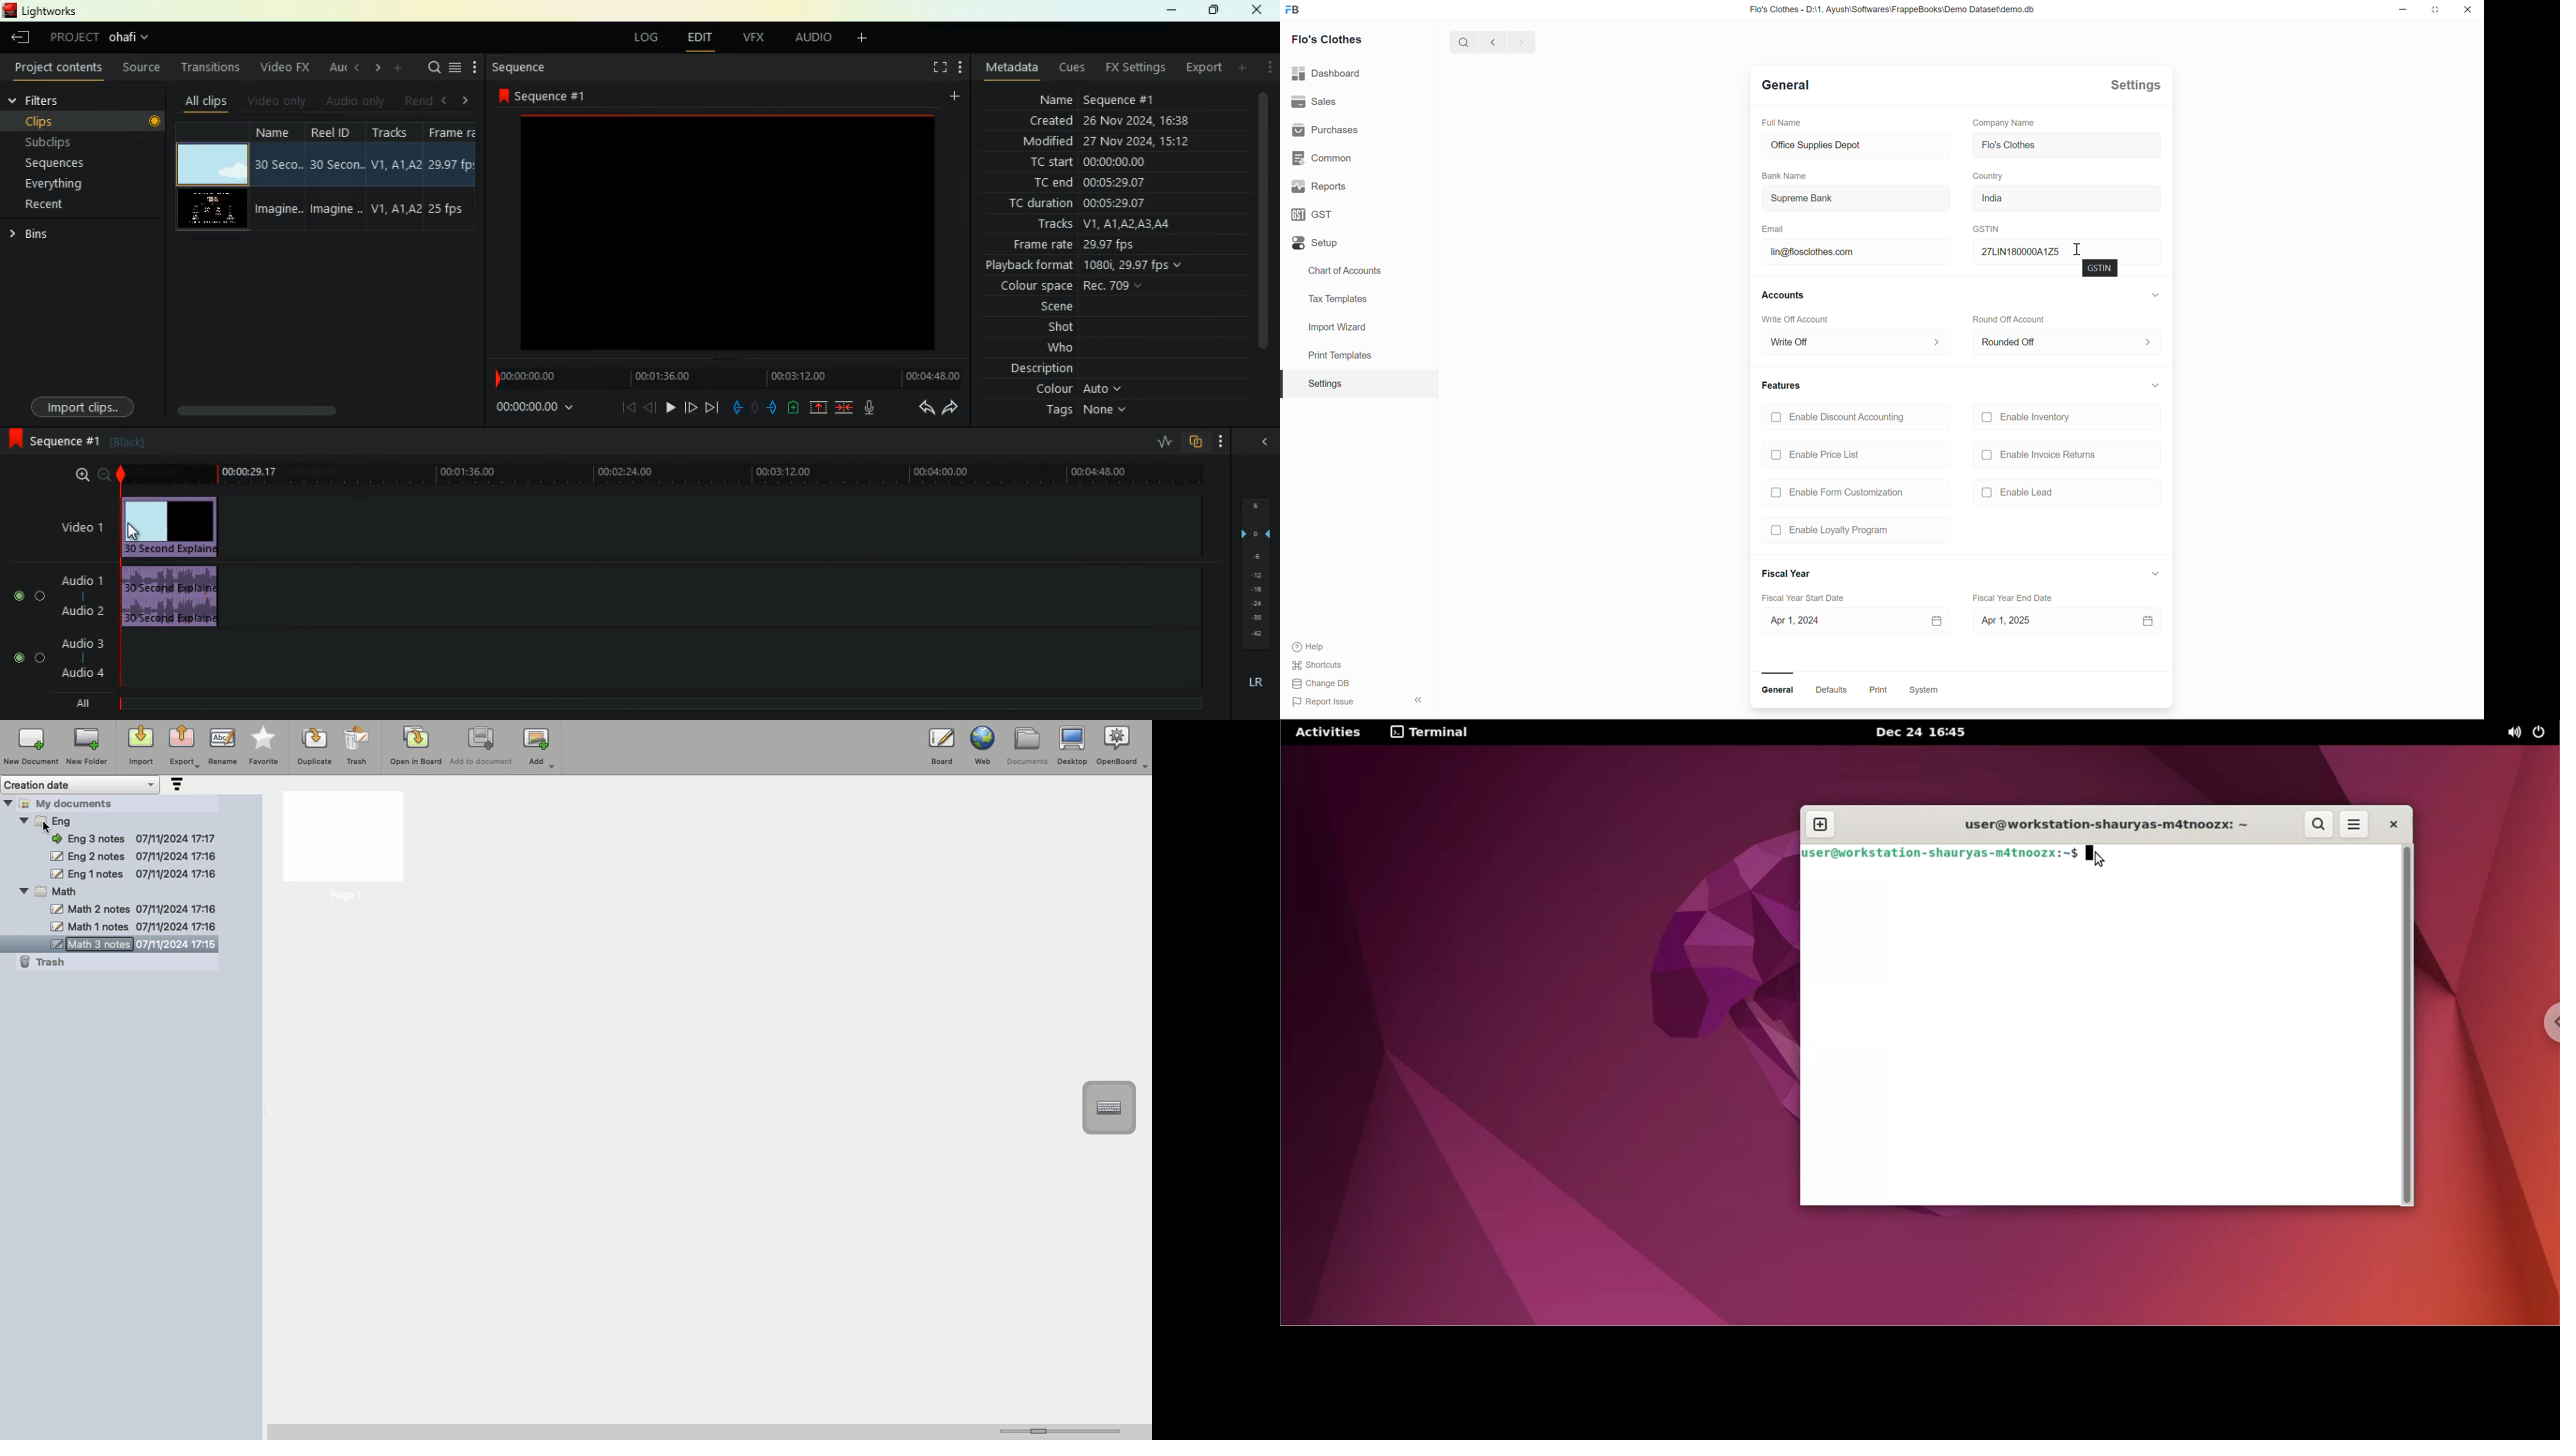 This screenshot has width=2576, height=1456. I want to click on maximize, so click(2436, 8).